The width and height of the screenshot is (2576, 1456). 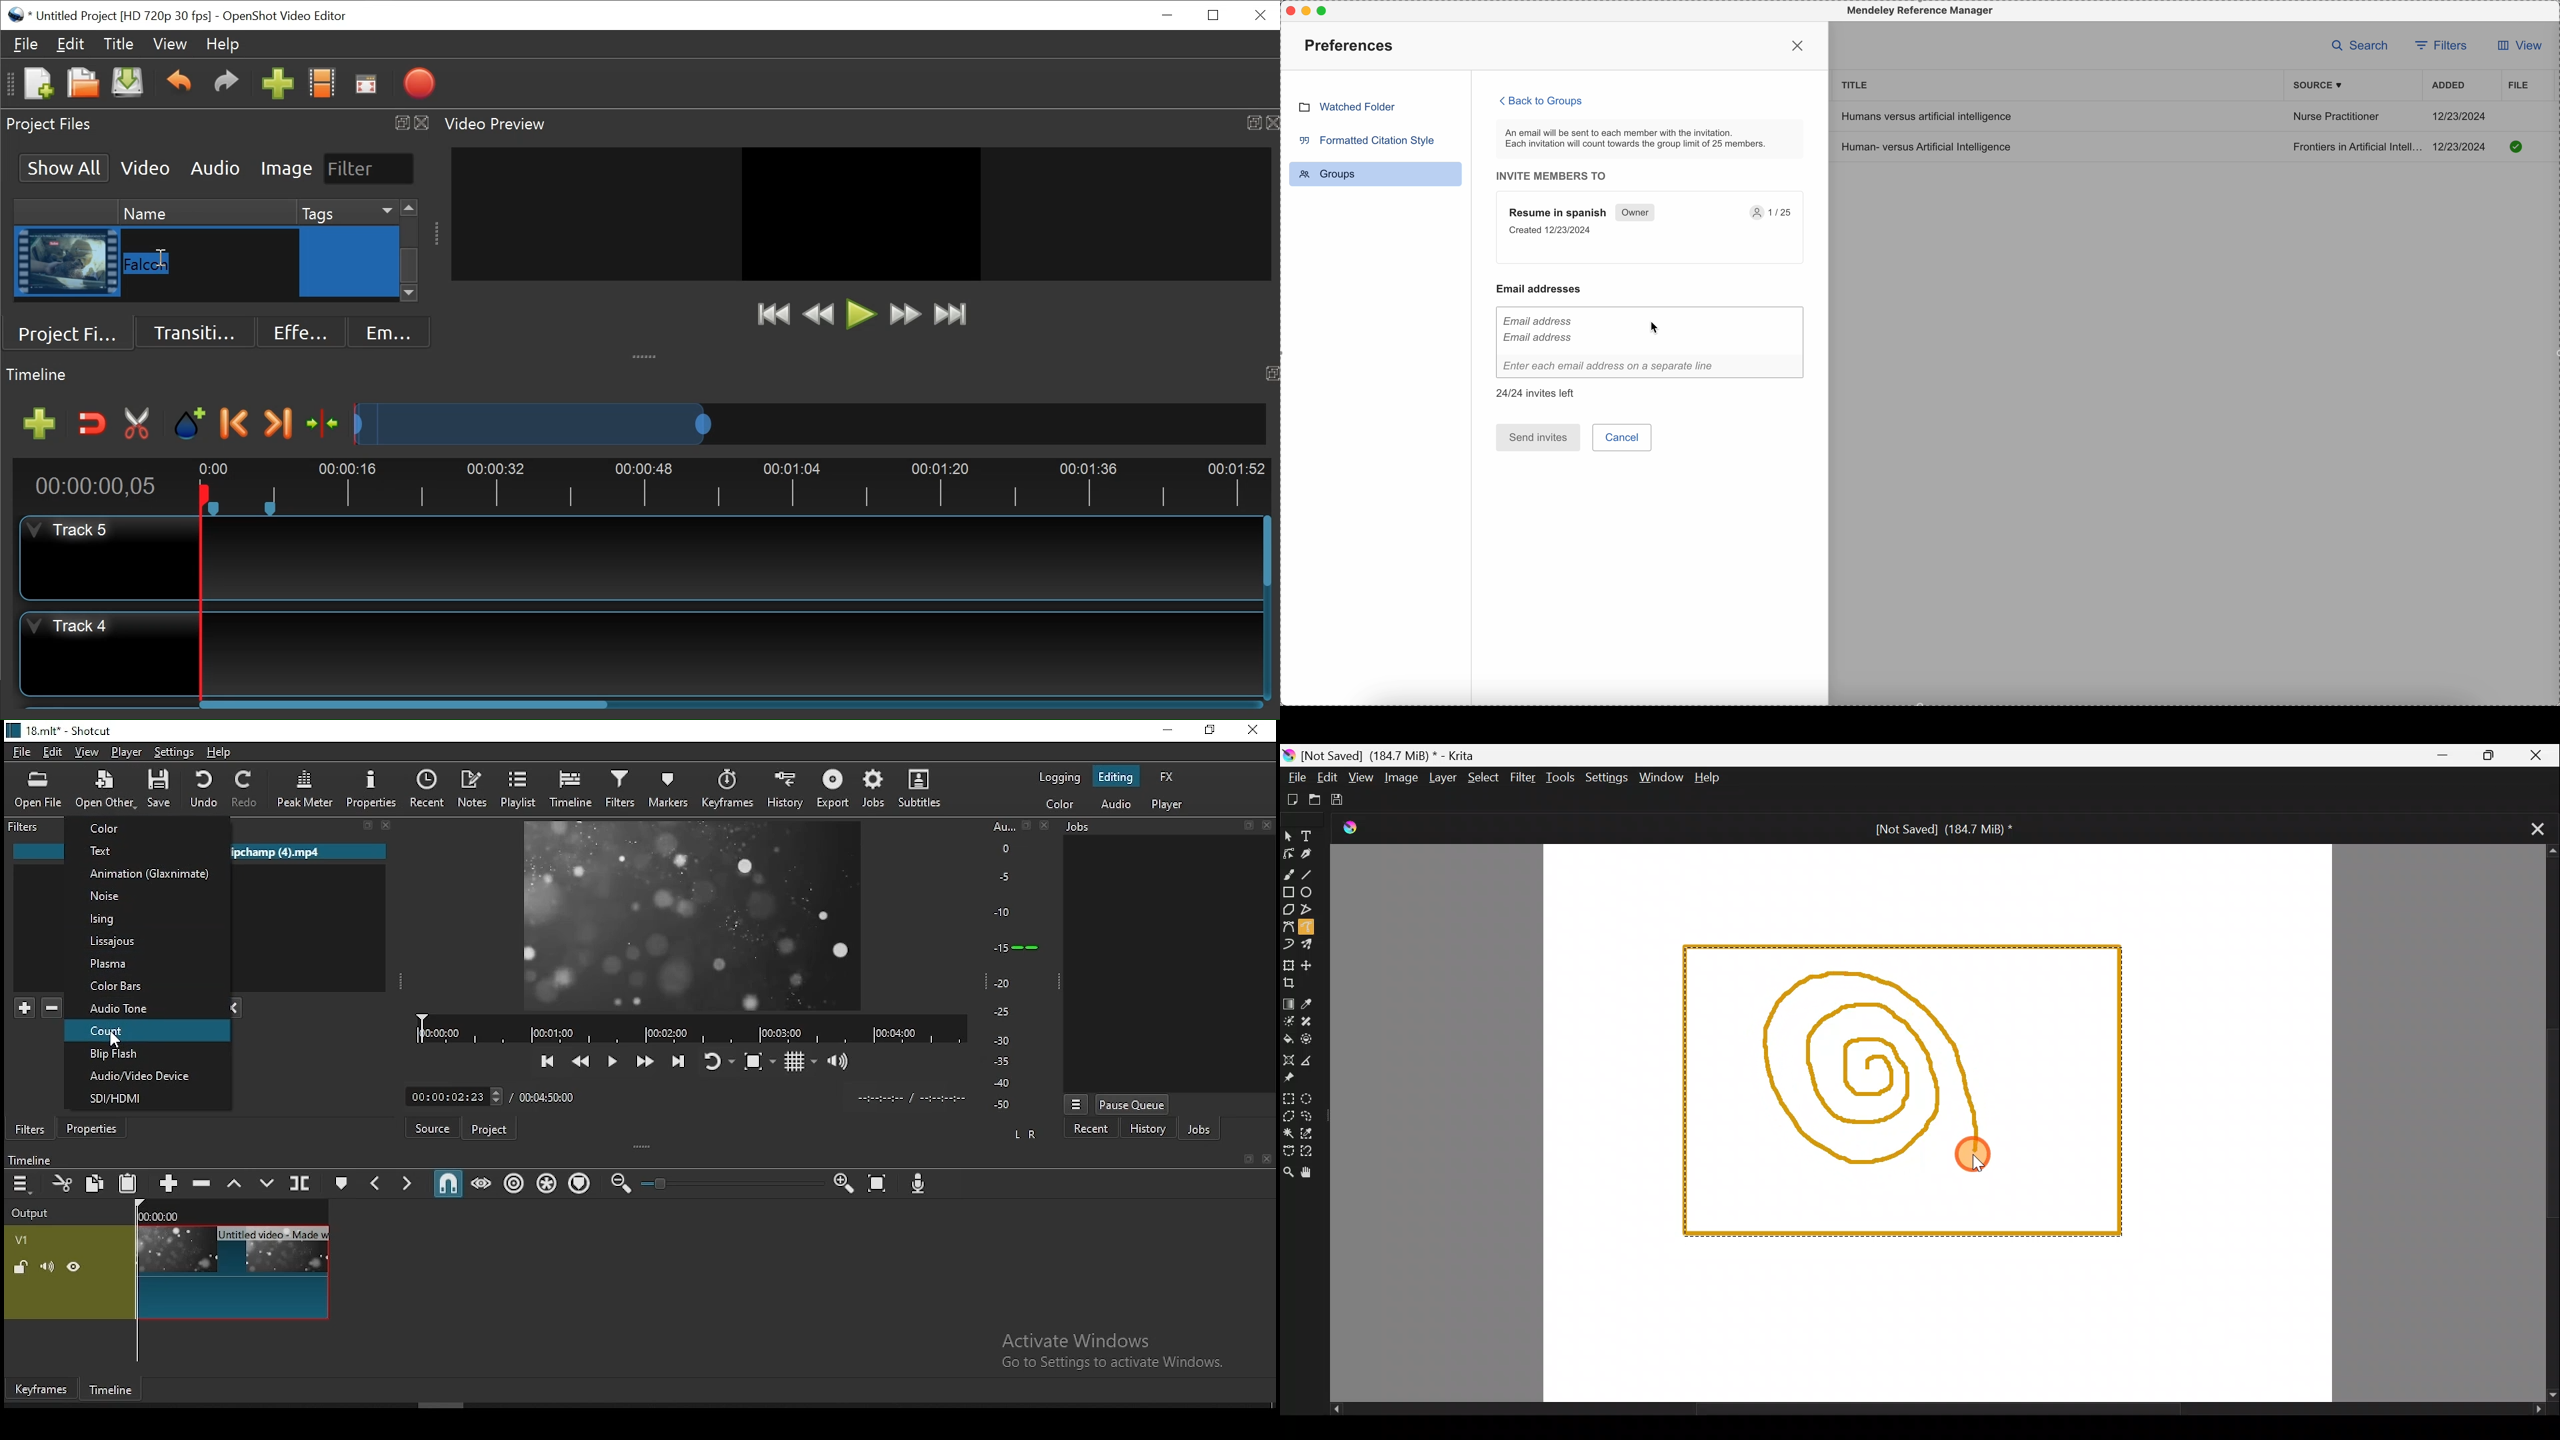 What do you see at coordinates (54, 753) in the screenshot?
I see `edit` at bounding box center [54, 753].